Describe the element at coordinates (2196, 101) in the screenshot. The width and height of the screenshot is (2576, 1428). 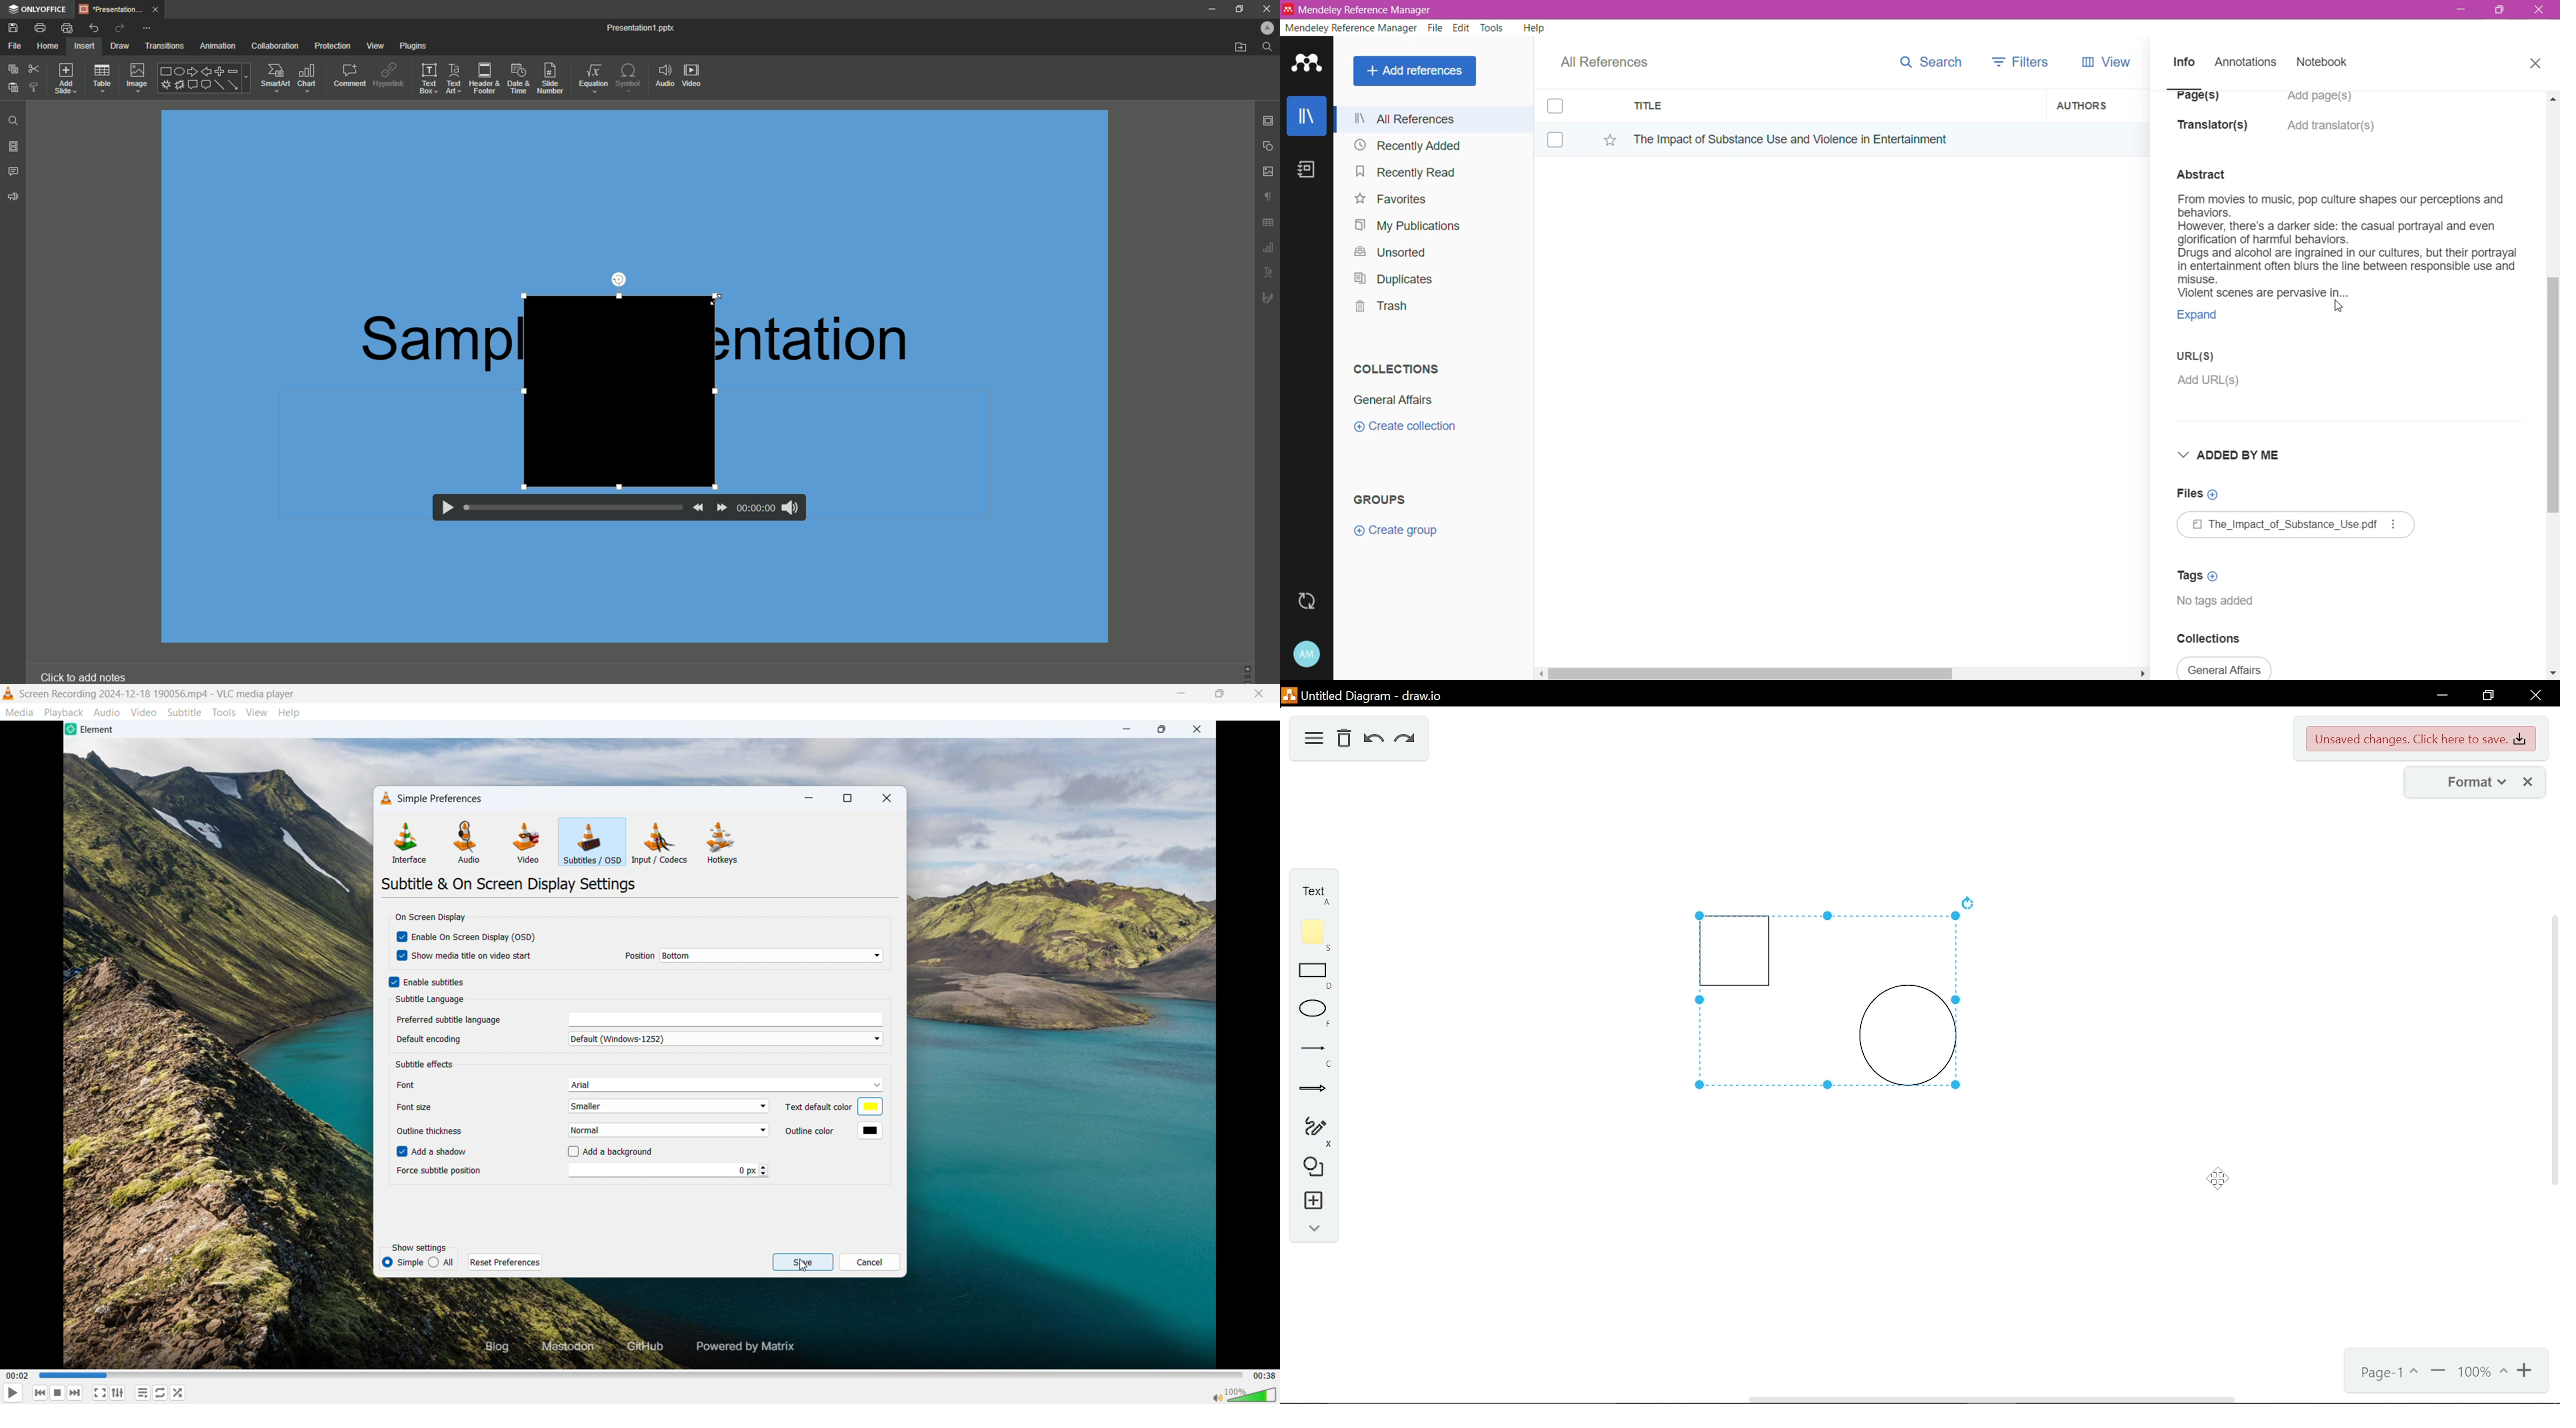
I see `Page(s)` at that location.